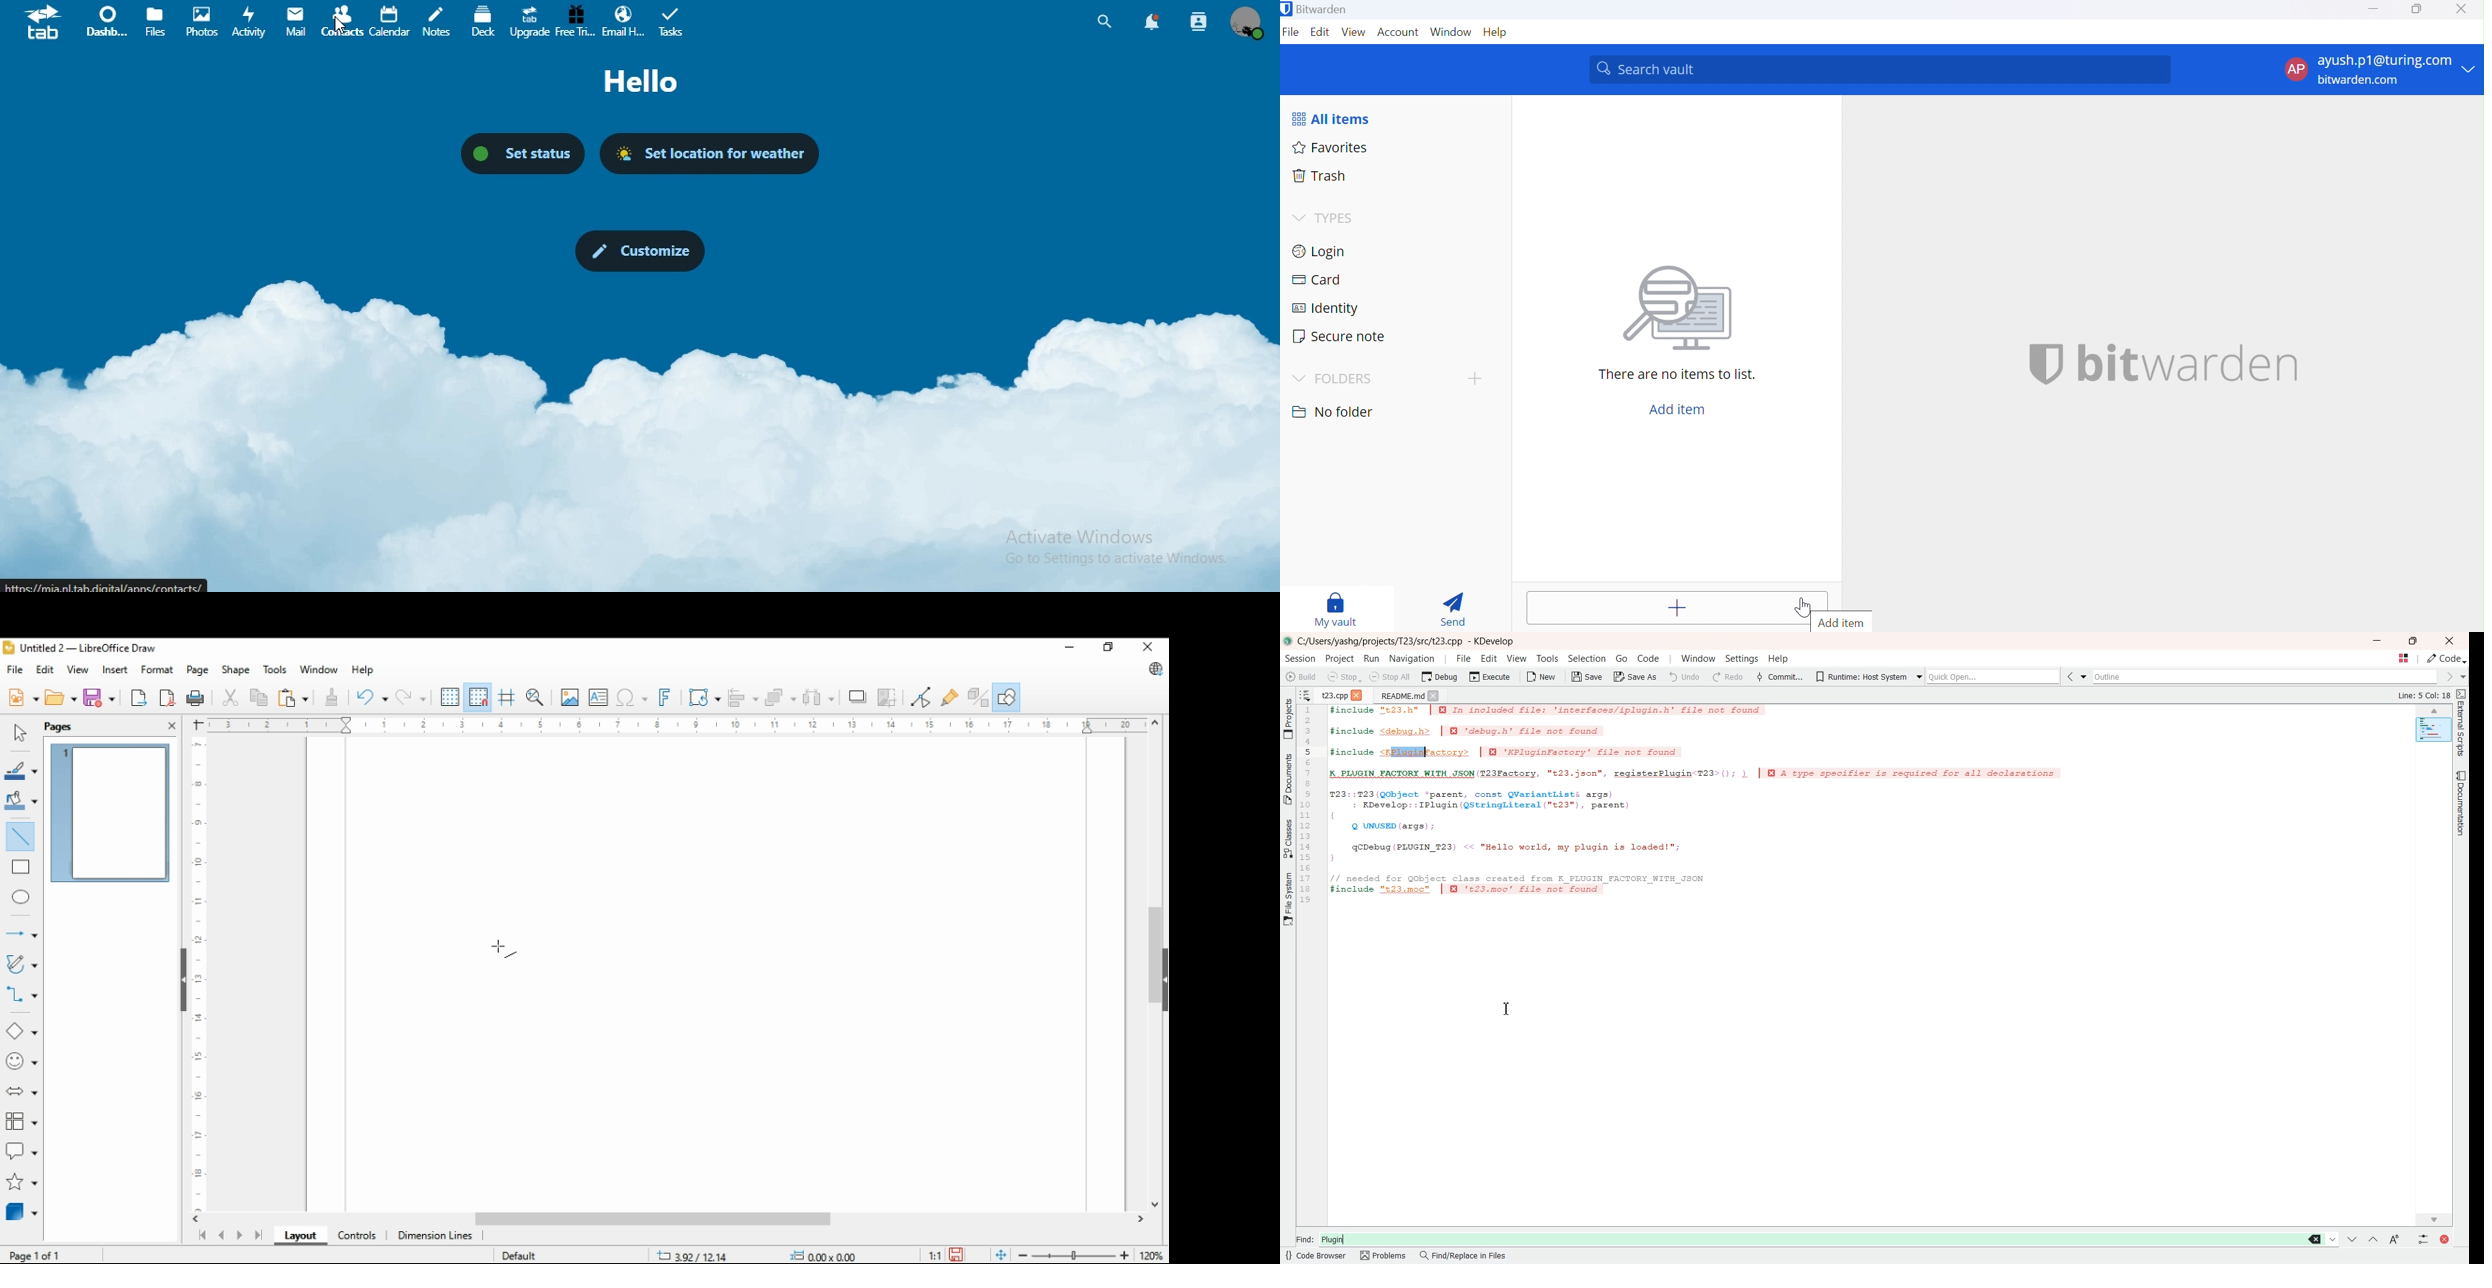 Image resolution: width=2492 pixels, height=1288 pixels. What do you see at coordinates (1517, 658) in the screenshot?
I see `View` at bounding box center [1517, 658].